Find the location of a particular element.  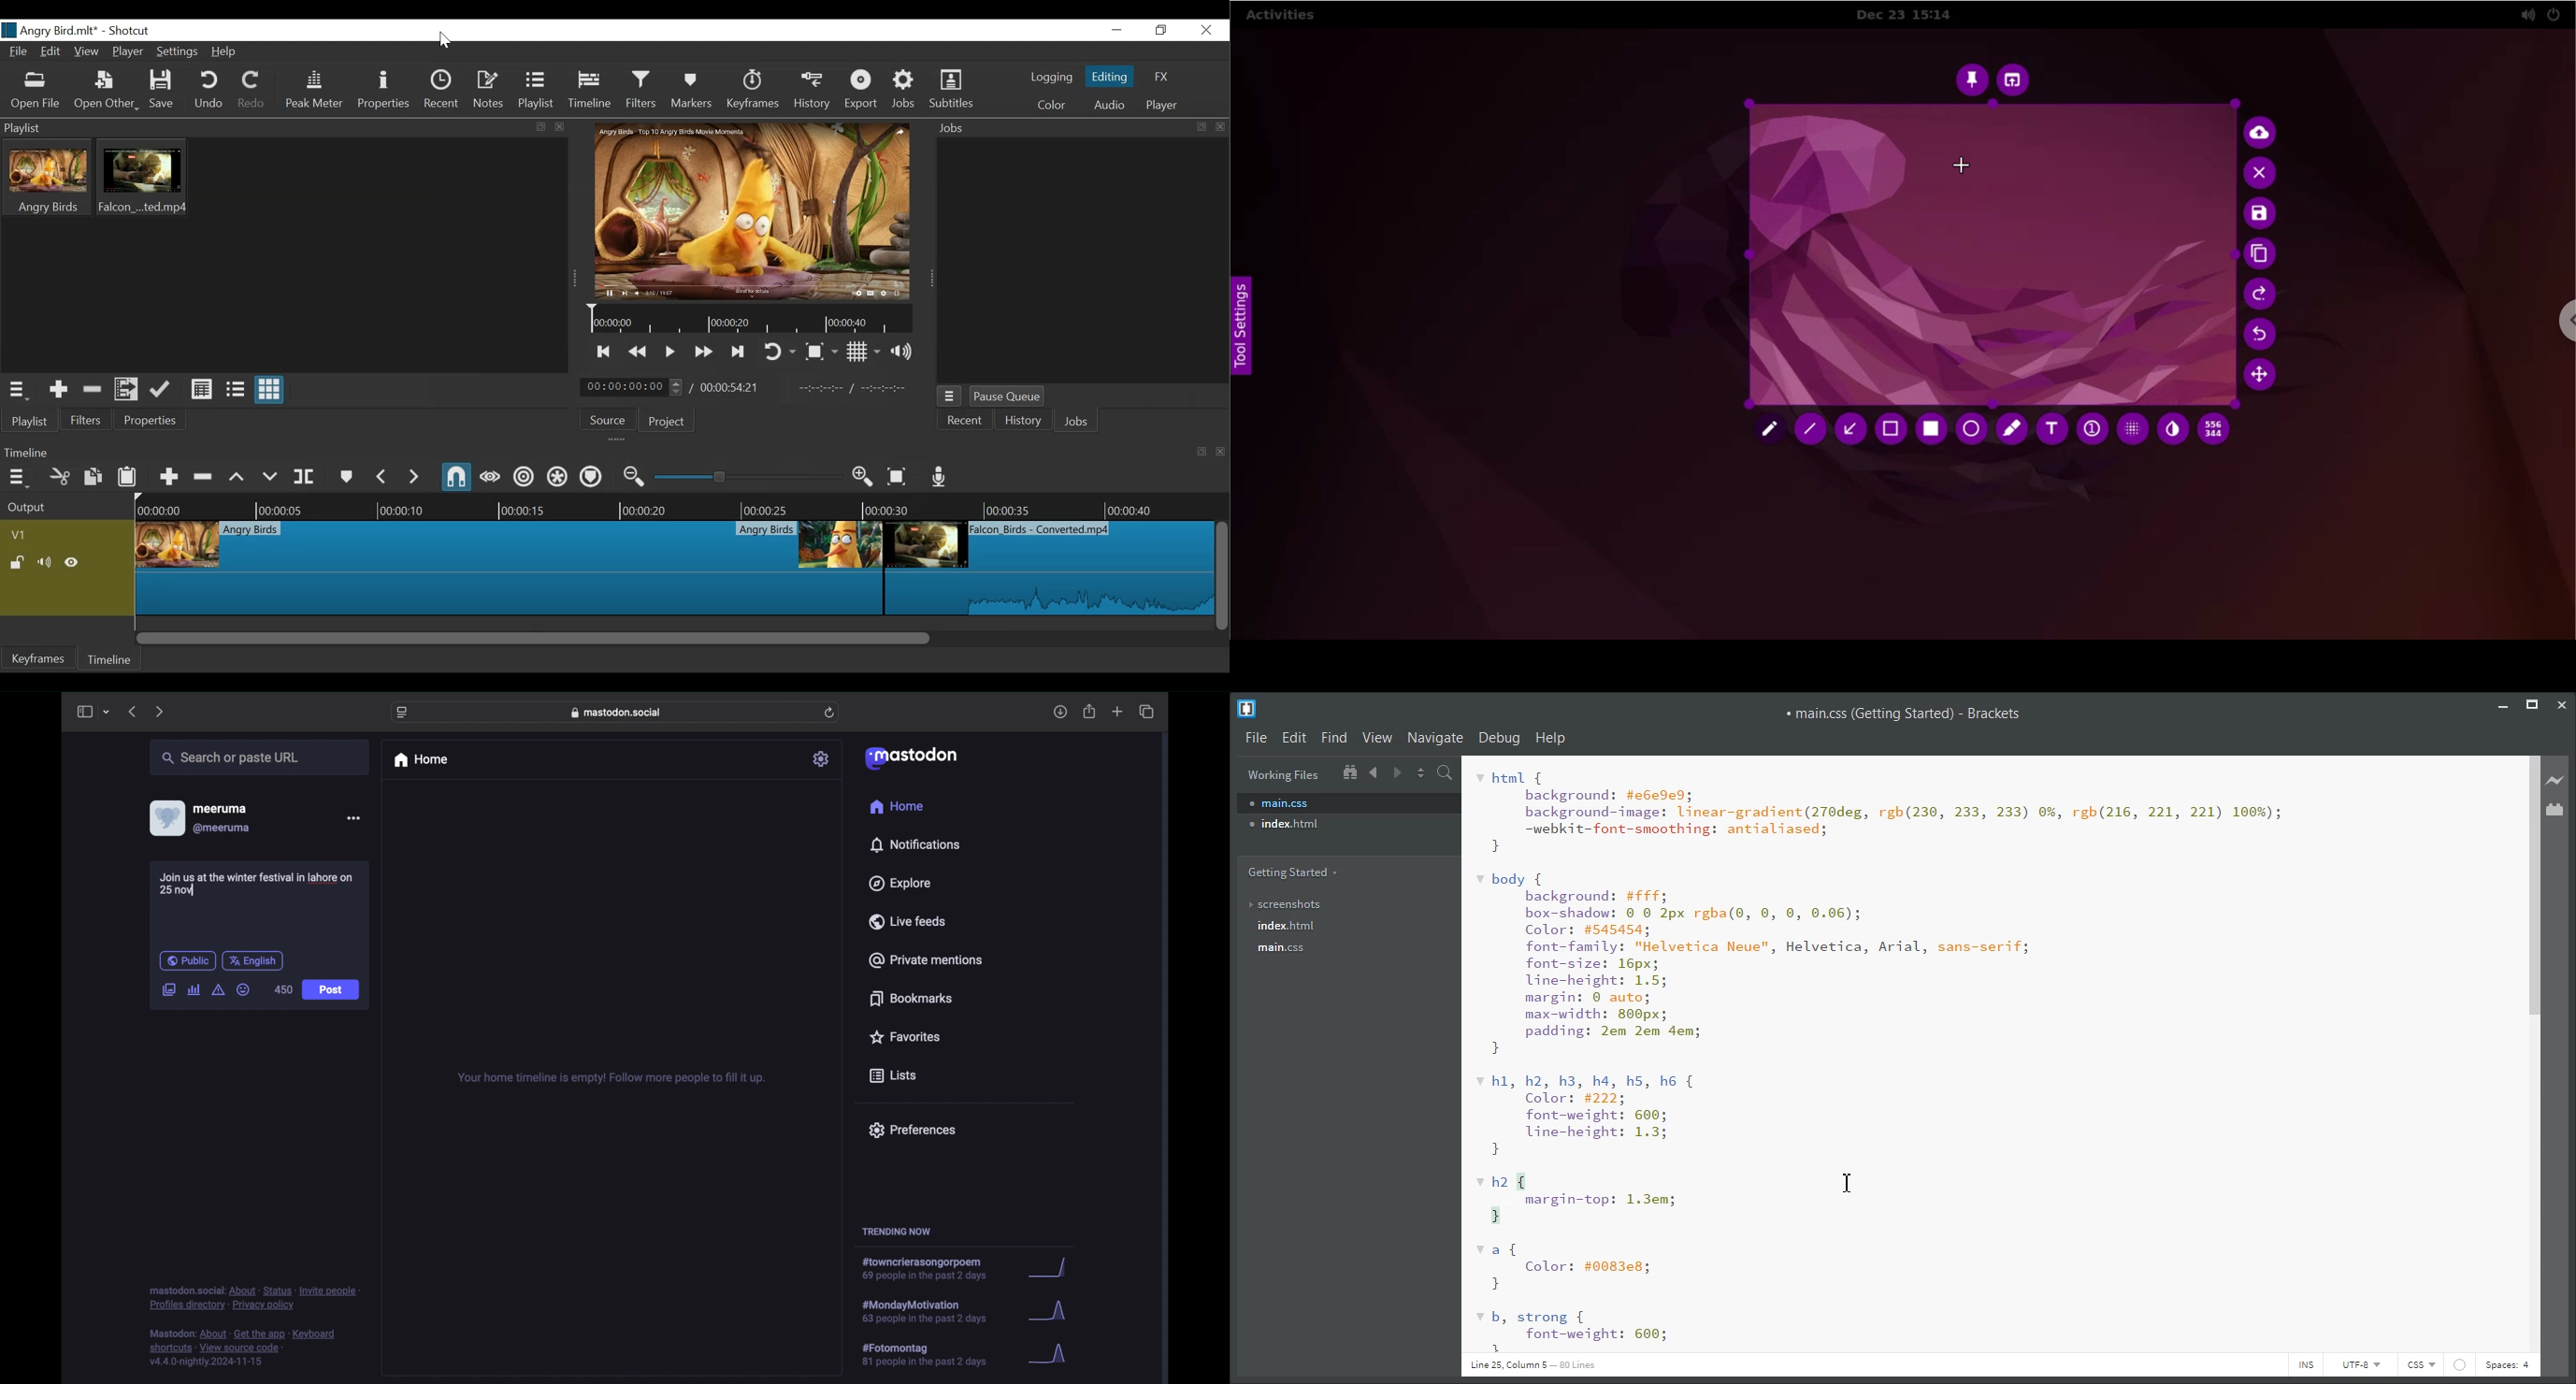

Open File is located at coordinates (35, 91).